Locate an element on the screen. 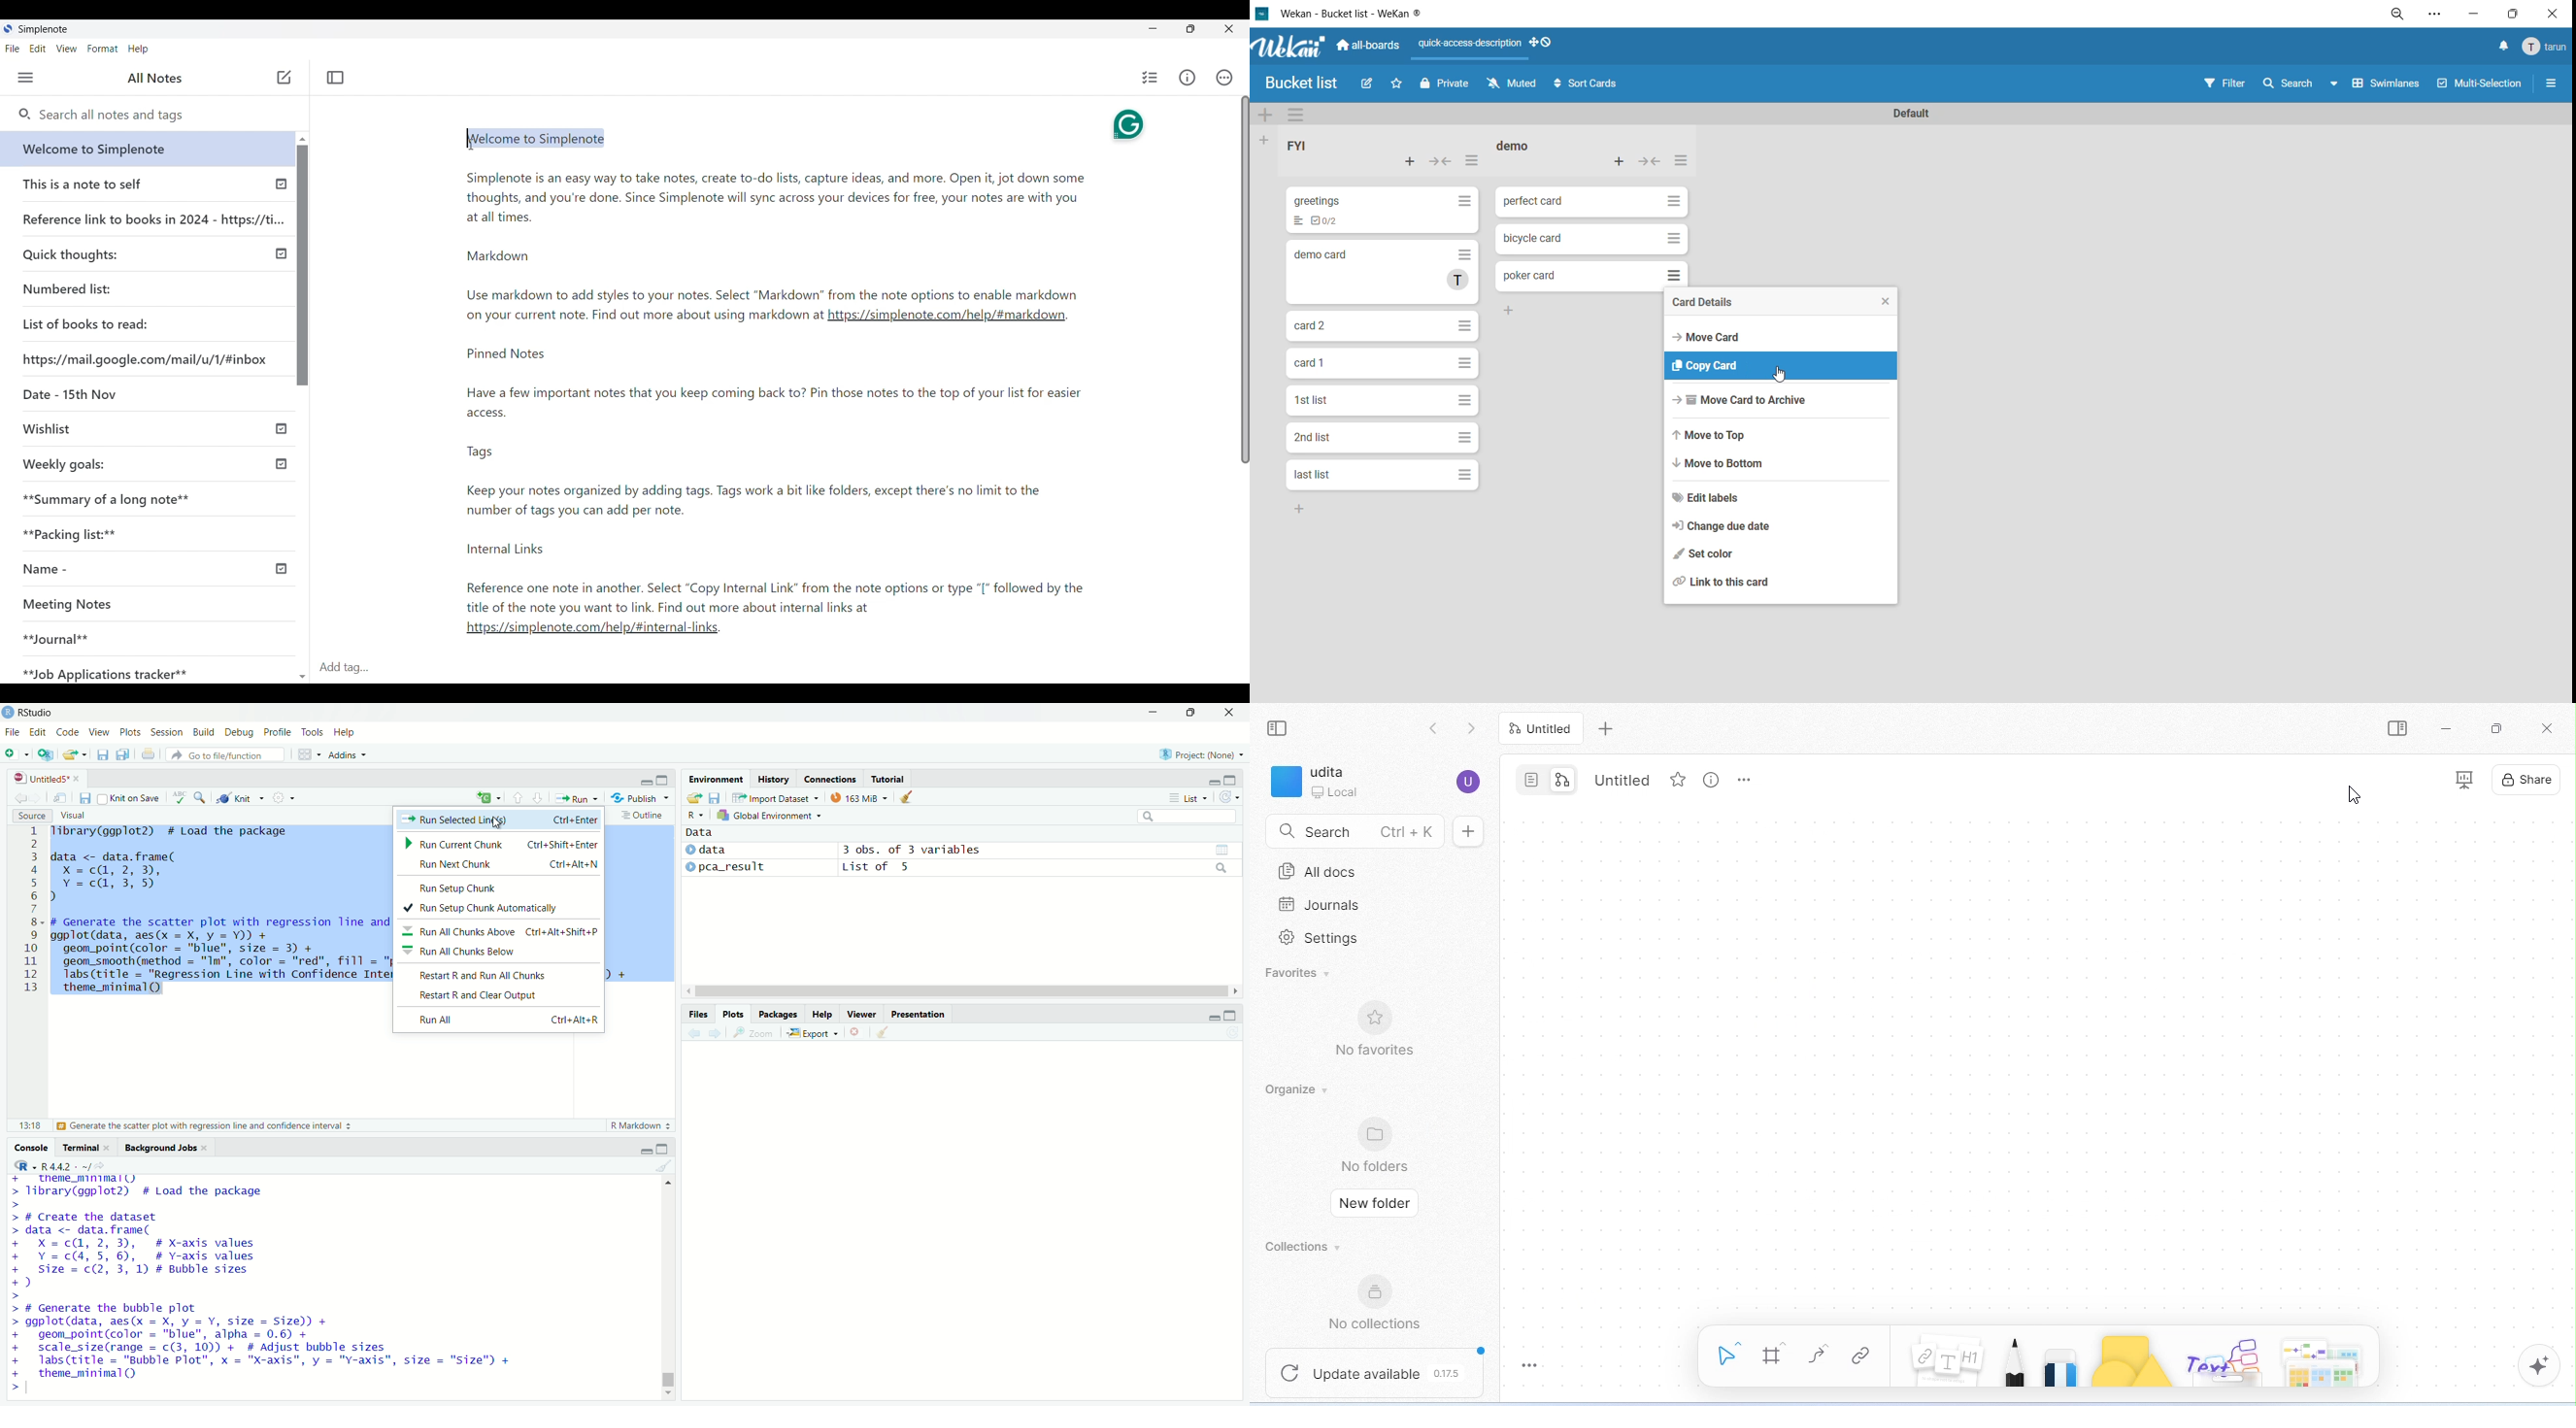 Image resolution: width=2576 pixels, height=1428 pixels. Outline is located at coordinates (644, 815).